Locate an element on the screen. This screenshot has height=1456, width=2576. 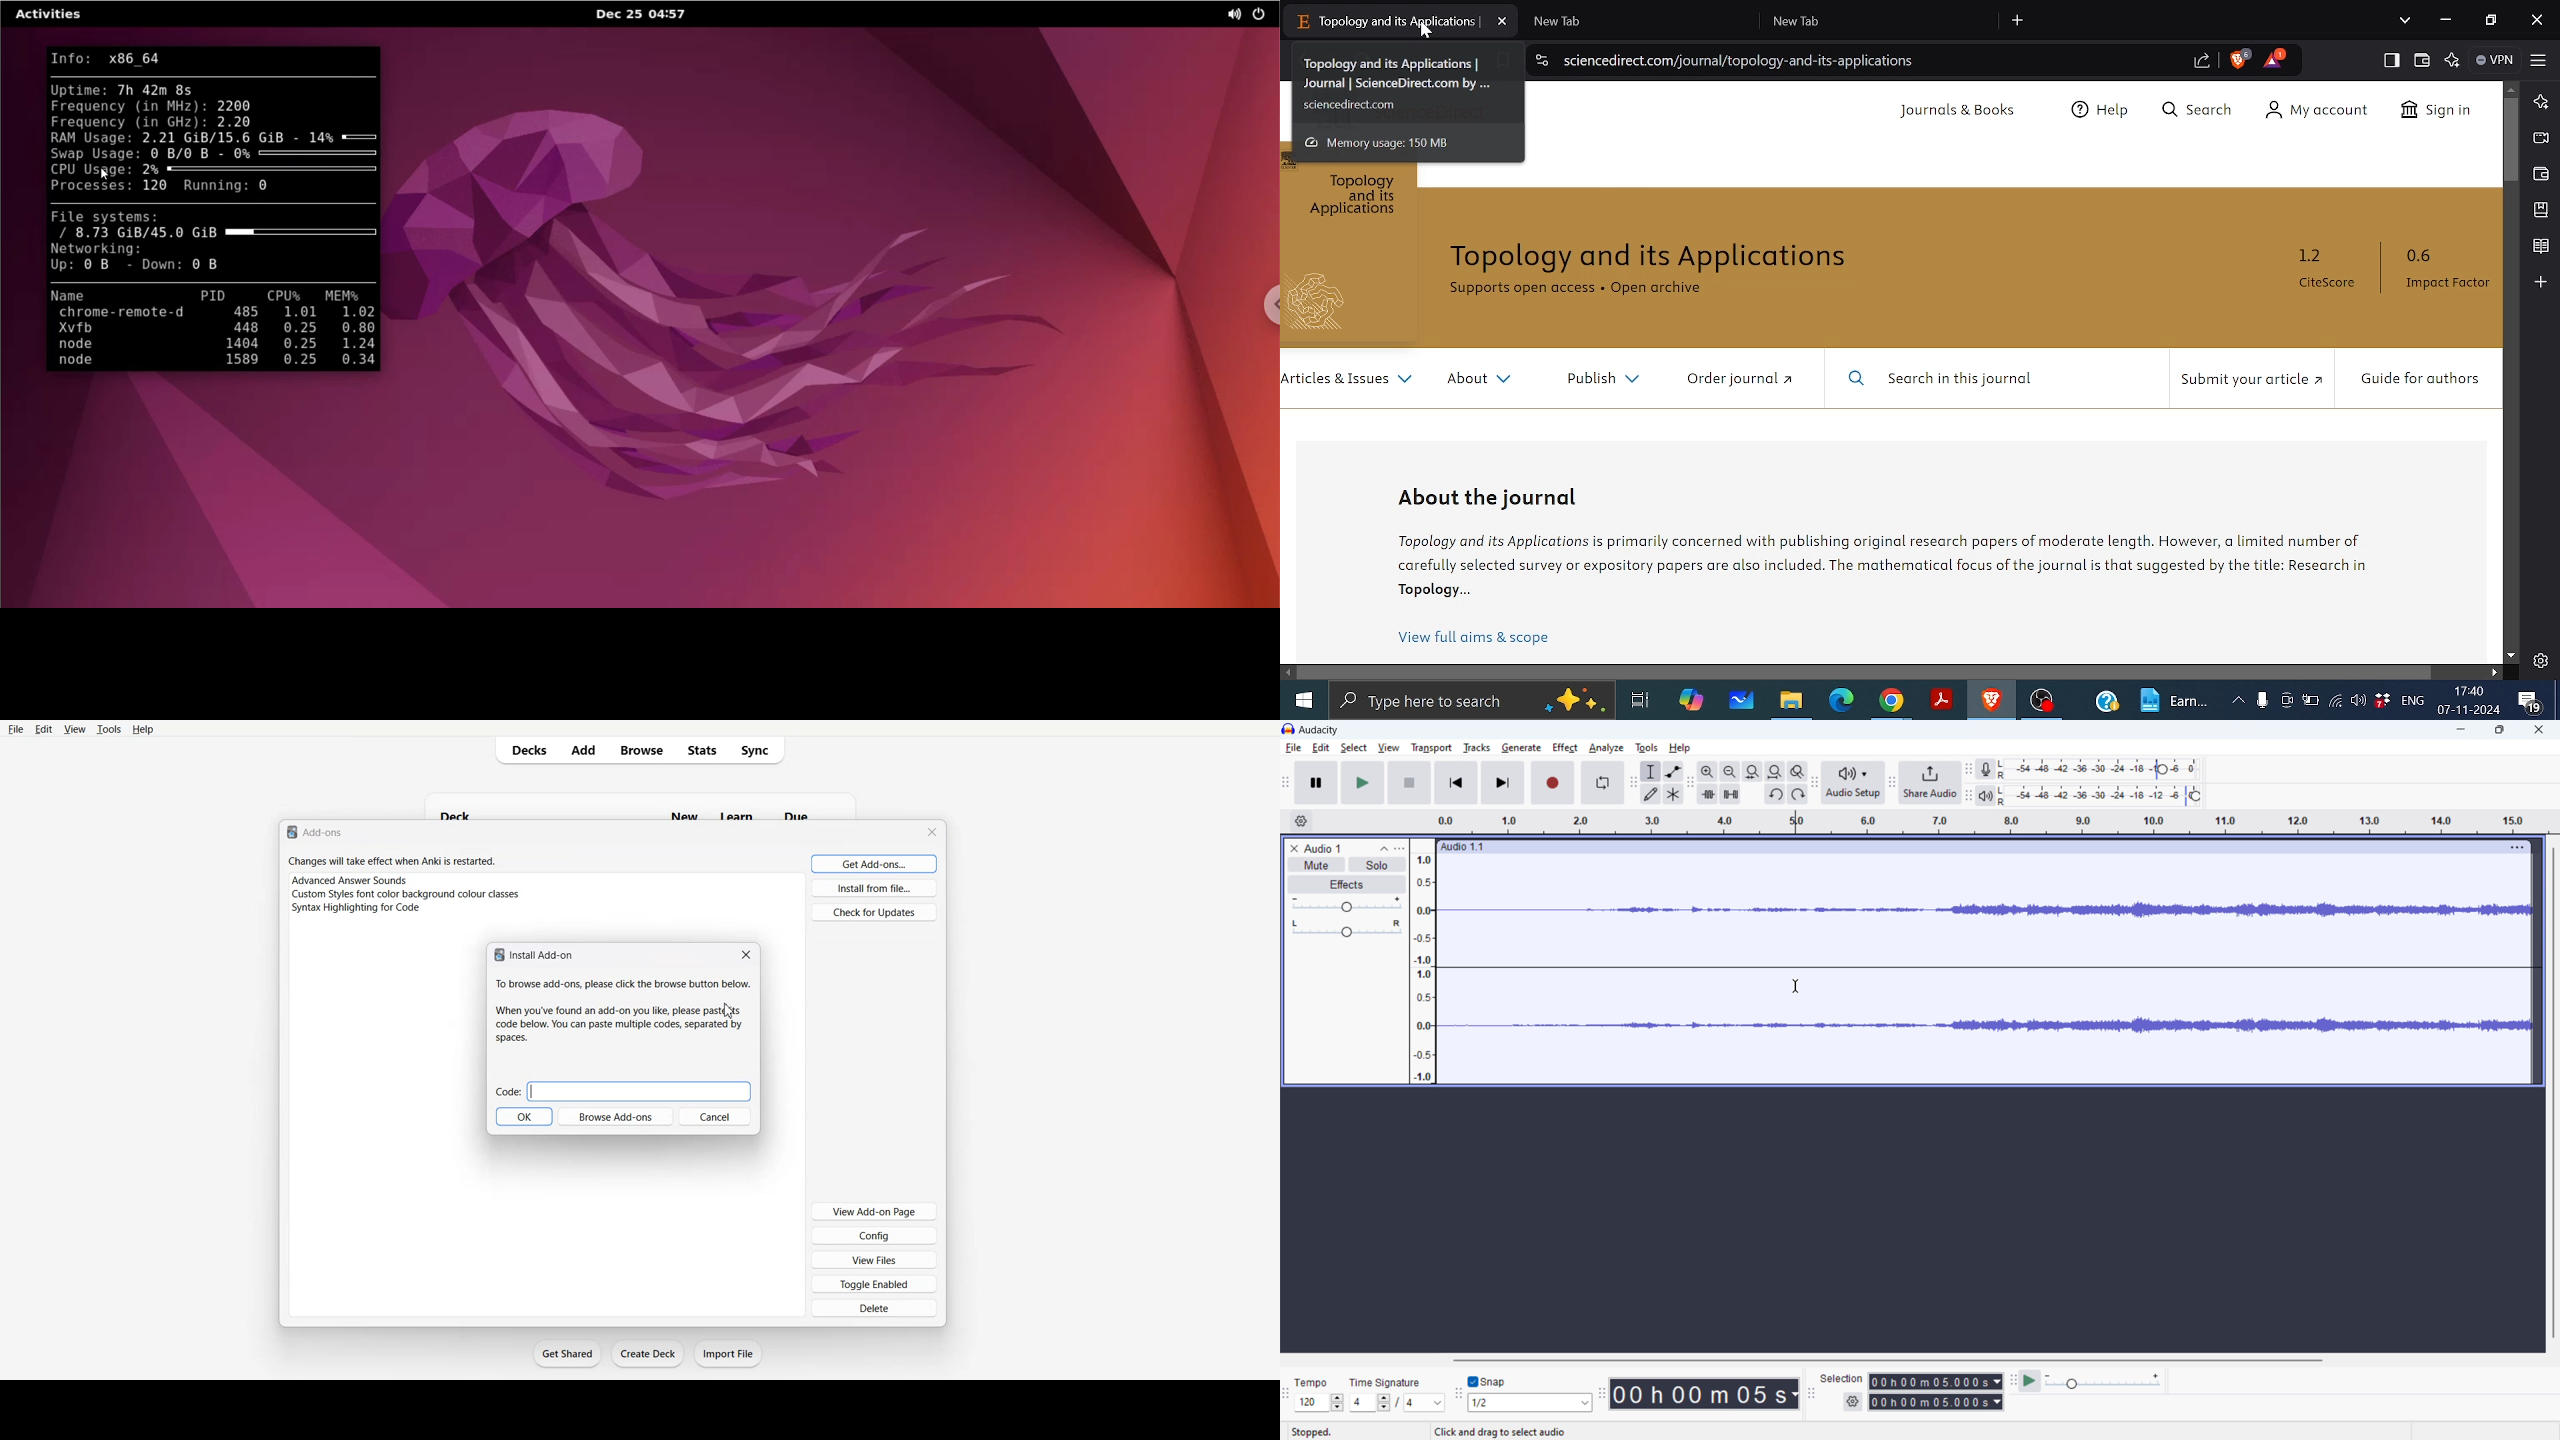
pan: center is located at coordinates (1347, 927).